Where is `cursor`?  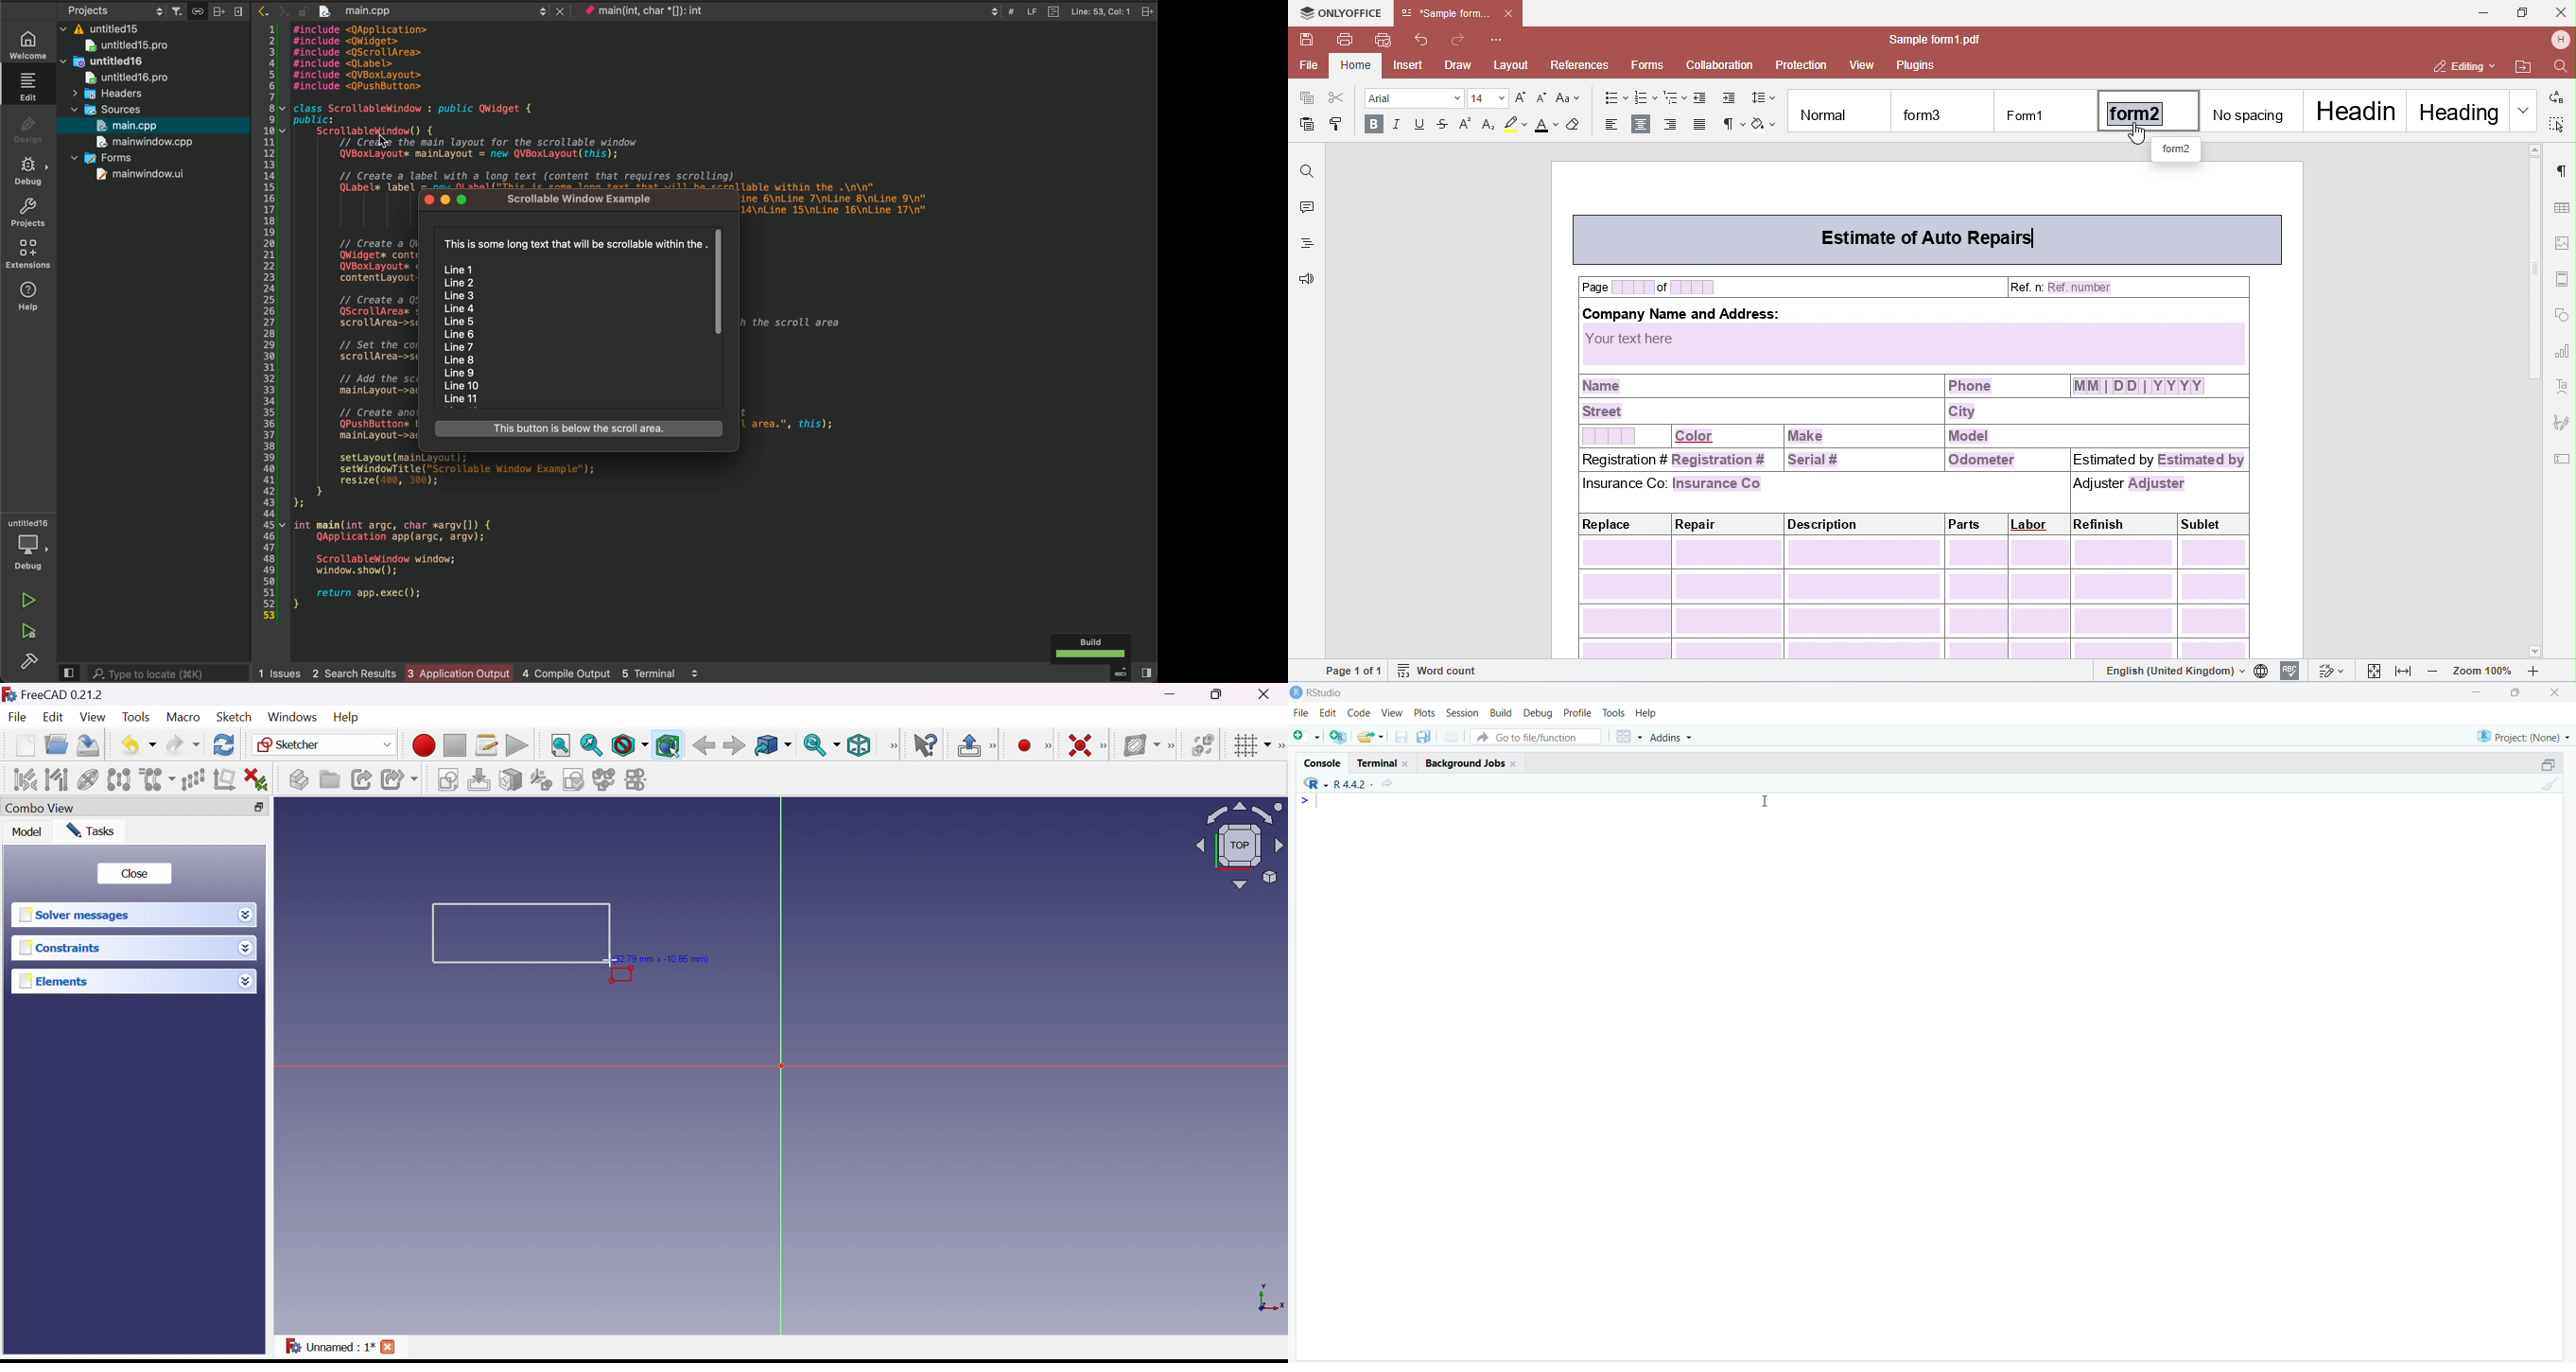
cursor is located at coordinates (377, 136).